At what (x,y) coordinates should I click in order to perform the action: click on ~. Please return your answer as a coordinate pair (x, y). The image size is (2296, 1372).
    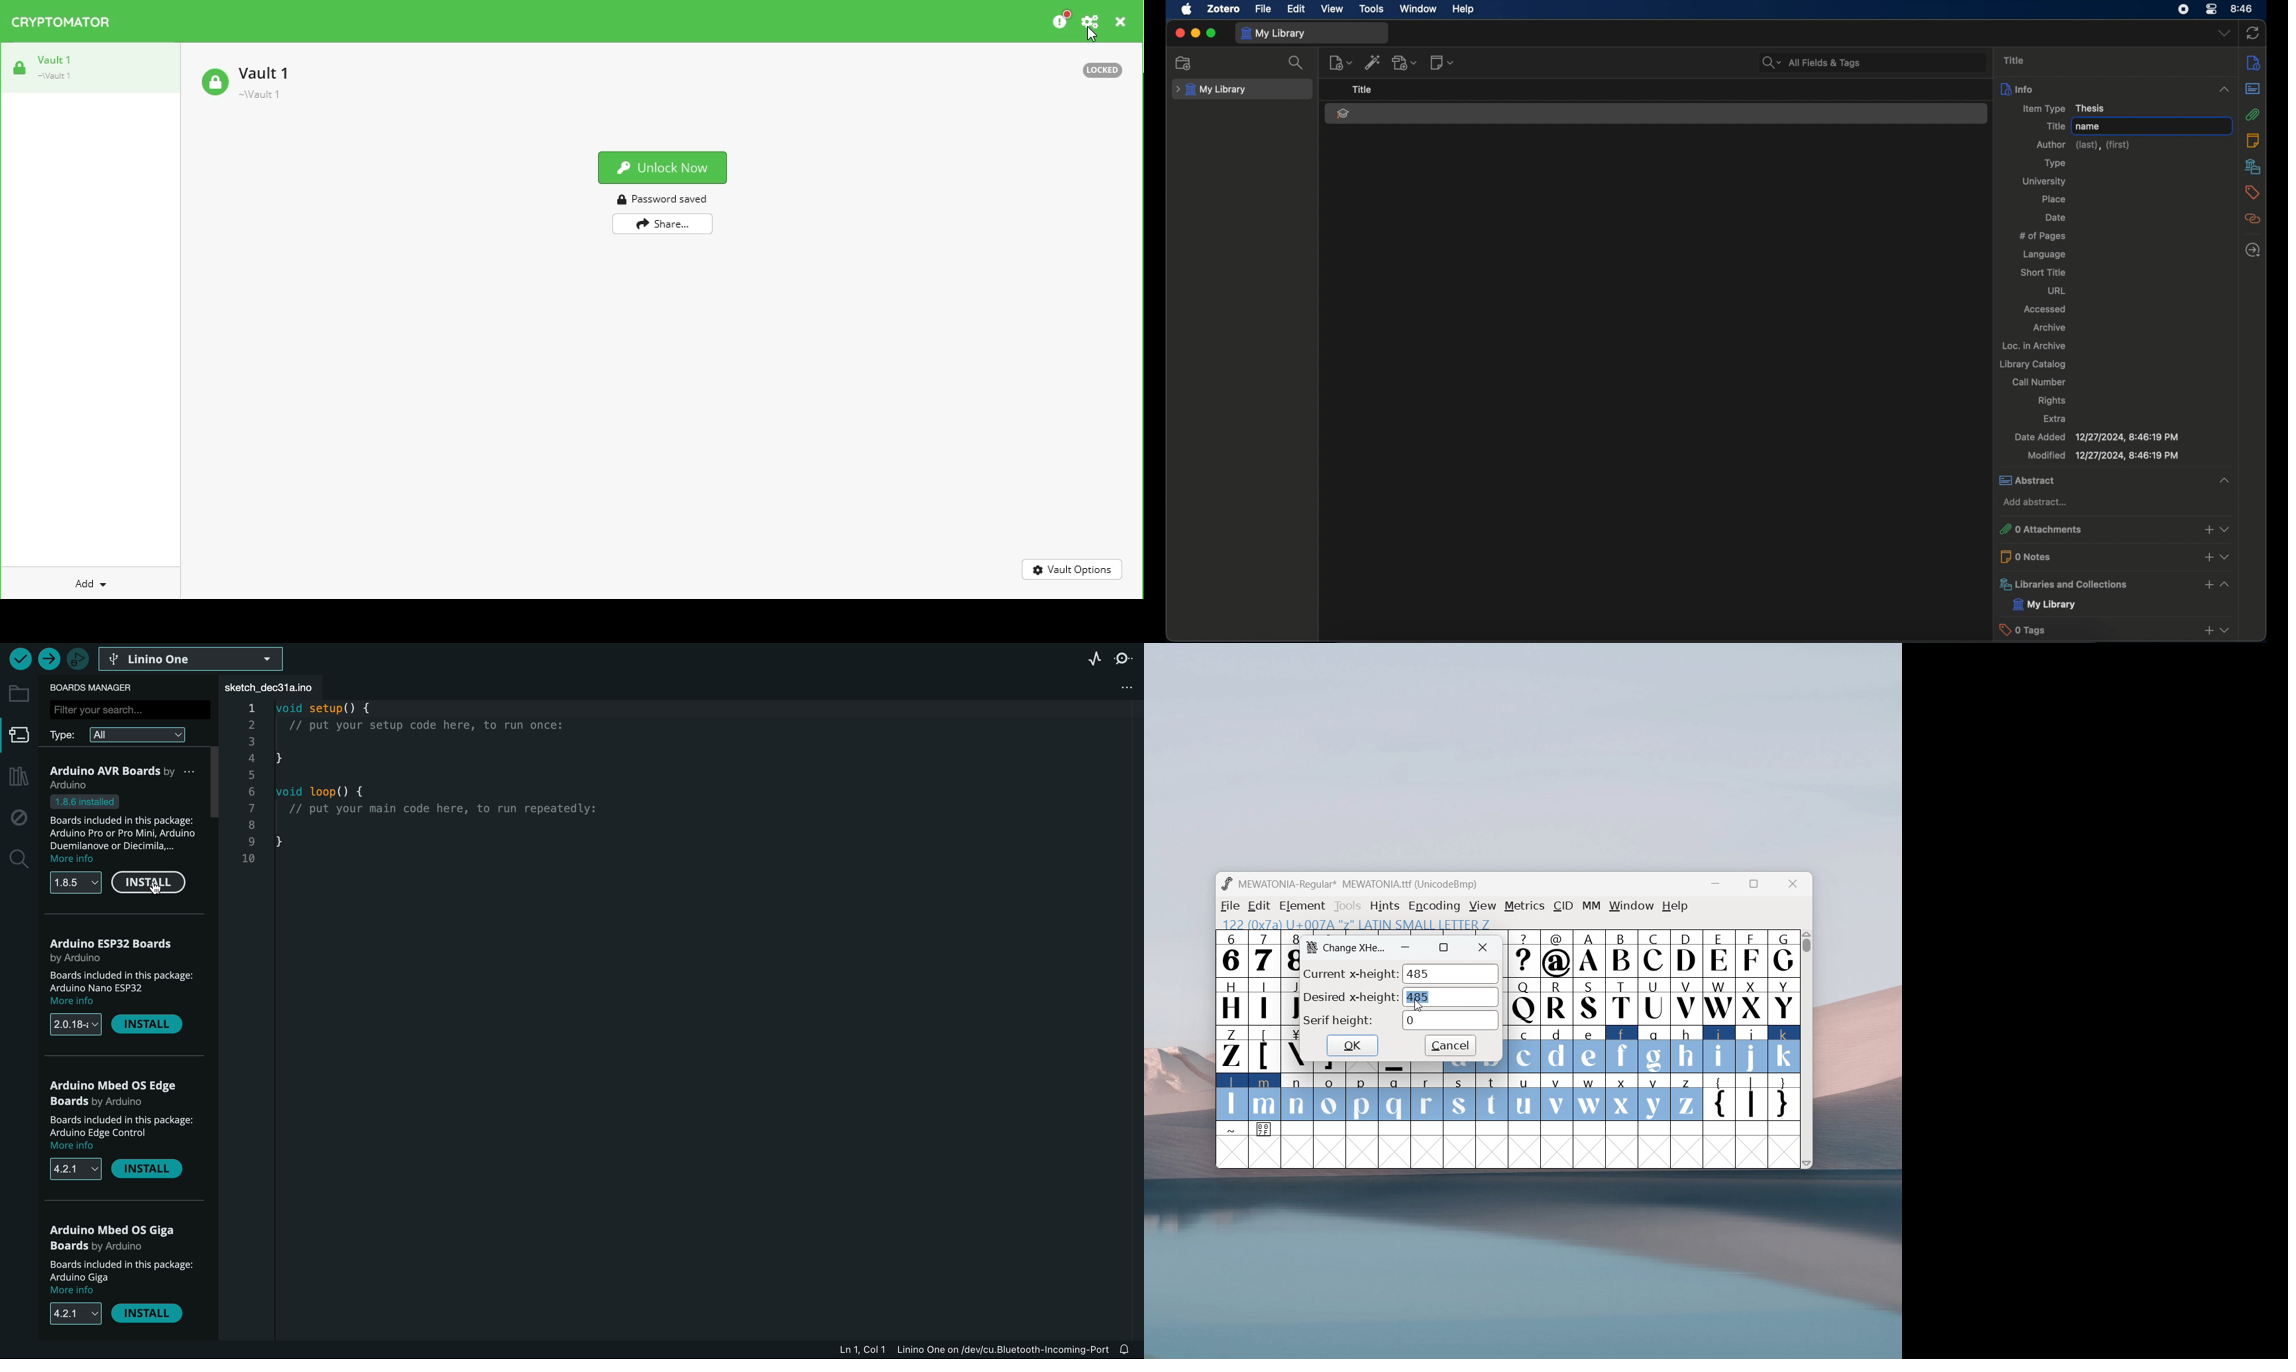
    Looking at the image, I should click on (1232, 1130).